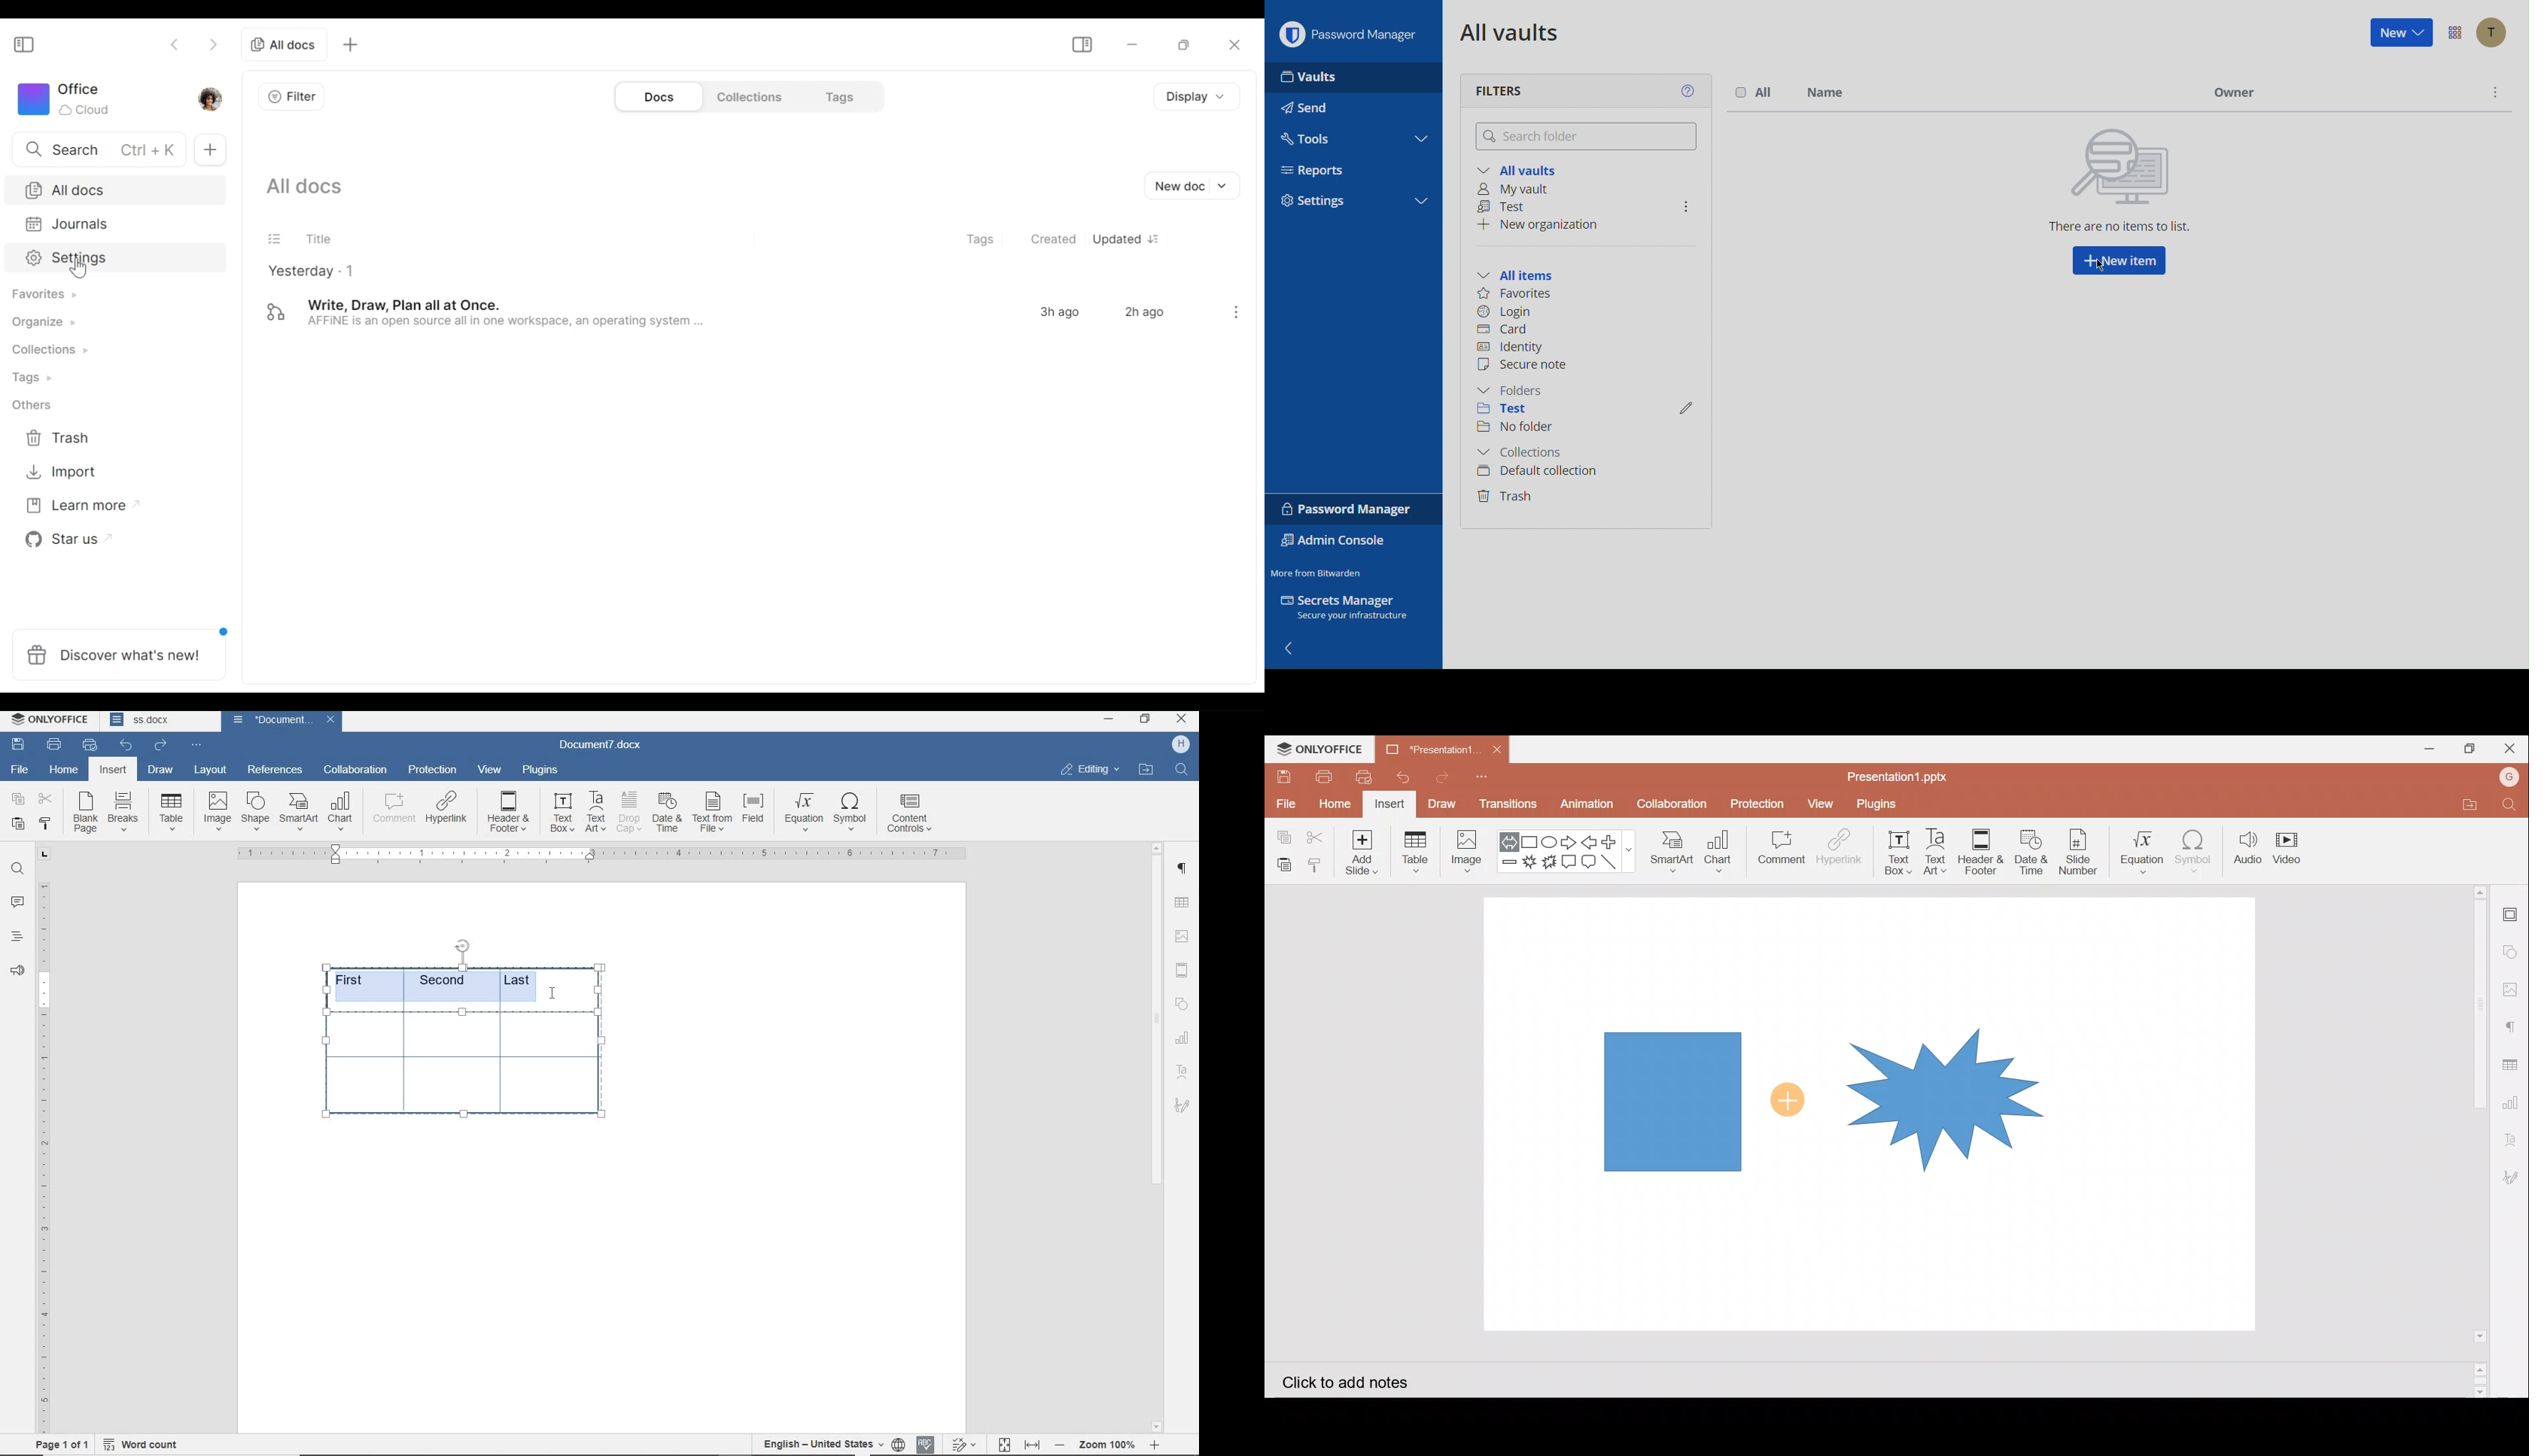 The height and width of the screenshot is (1456, 2548). What do you see at coordinates (1181, 1004) in the screenshot?
I see `SHAPE` at bounding box center [1181, 1004].